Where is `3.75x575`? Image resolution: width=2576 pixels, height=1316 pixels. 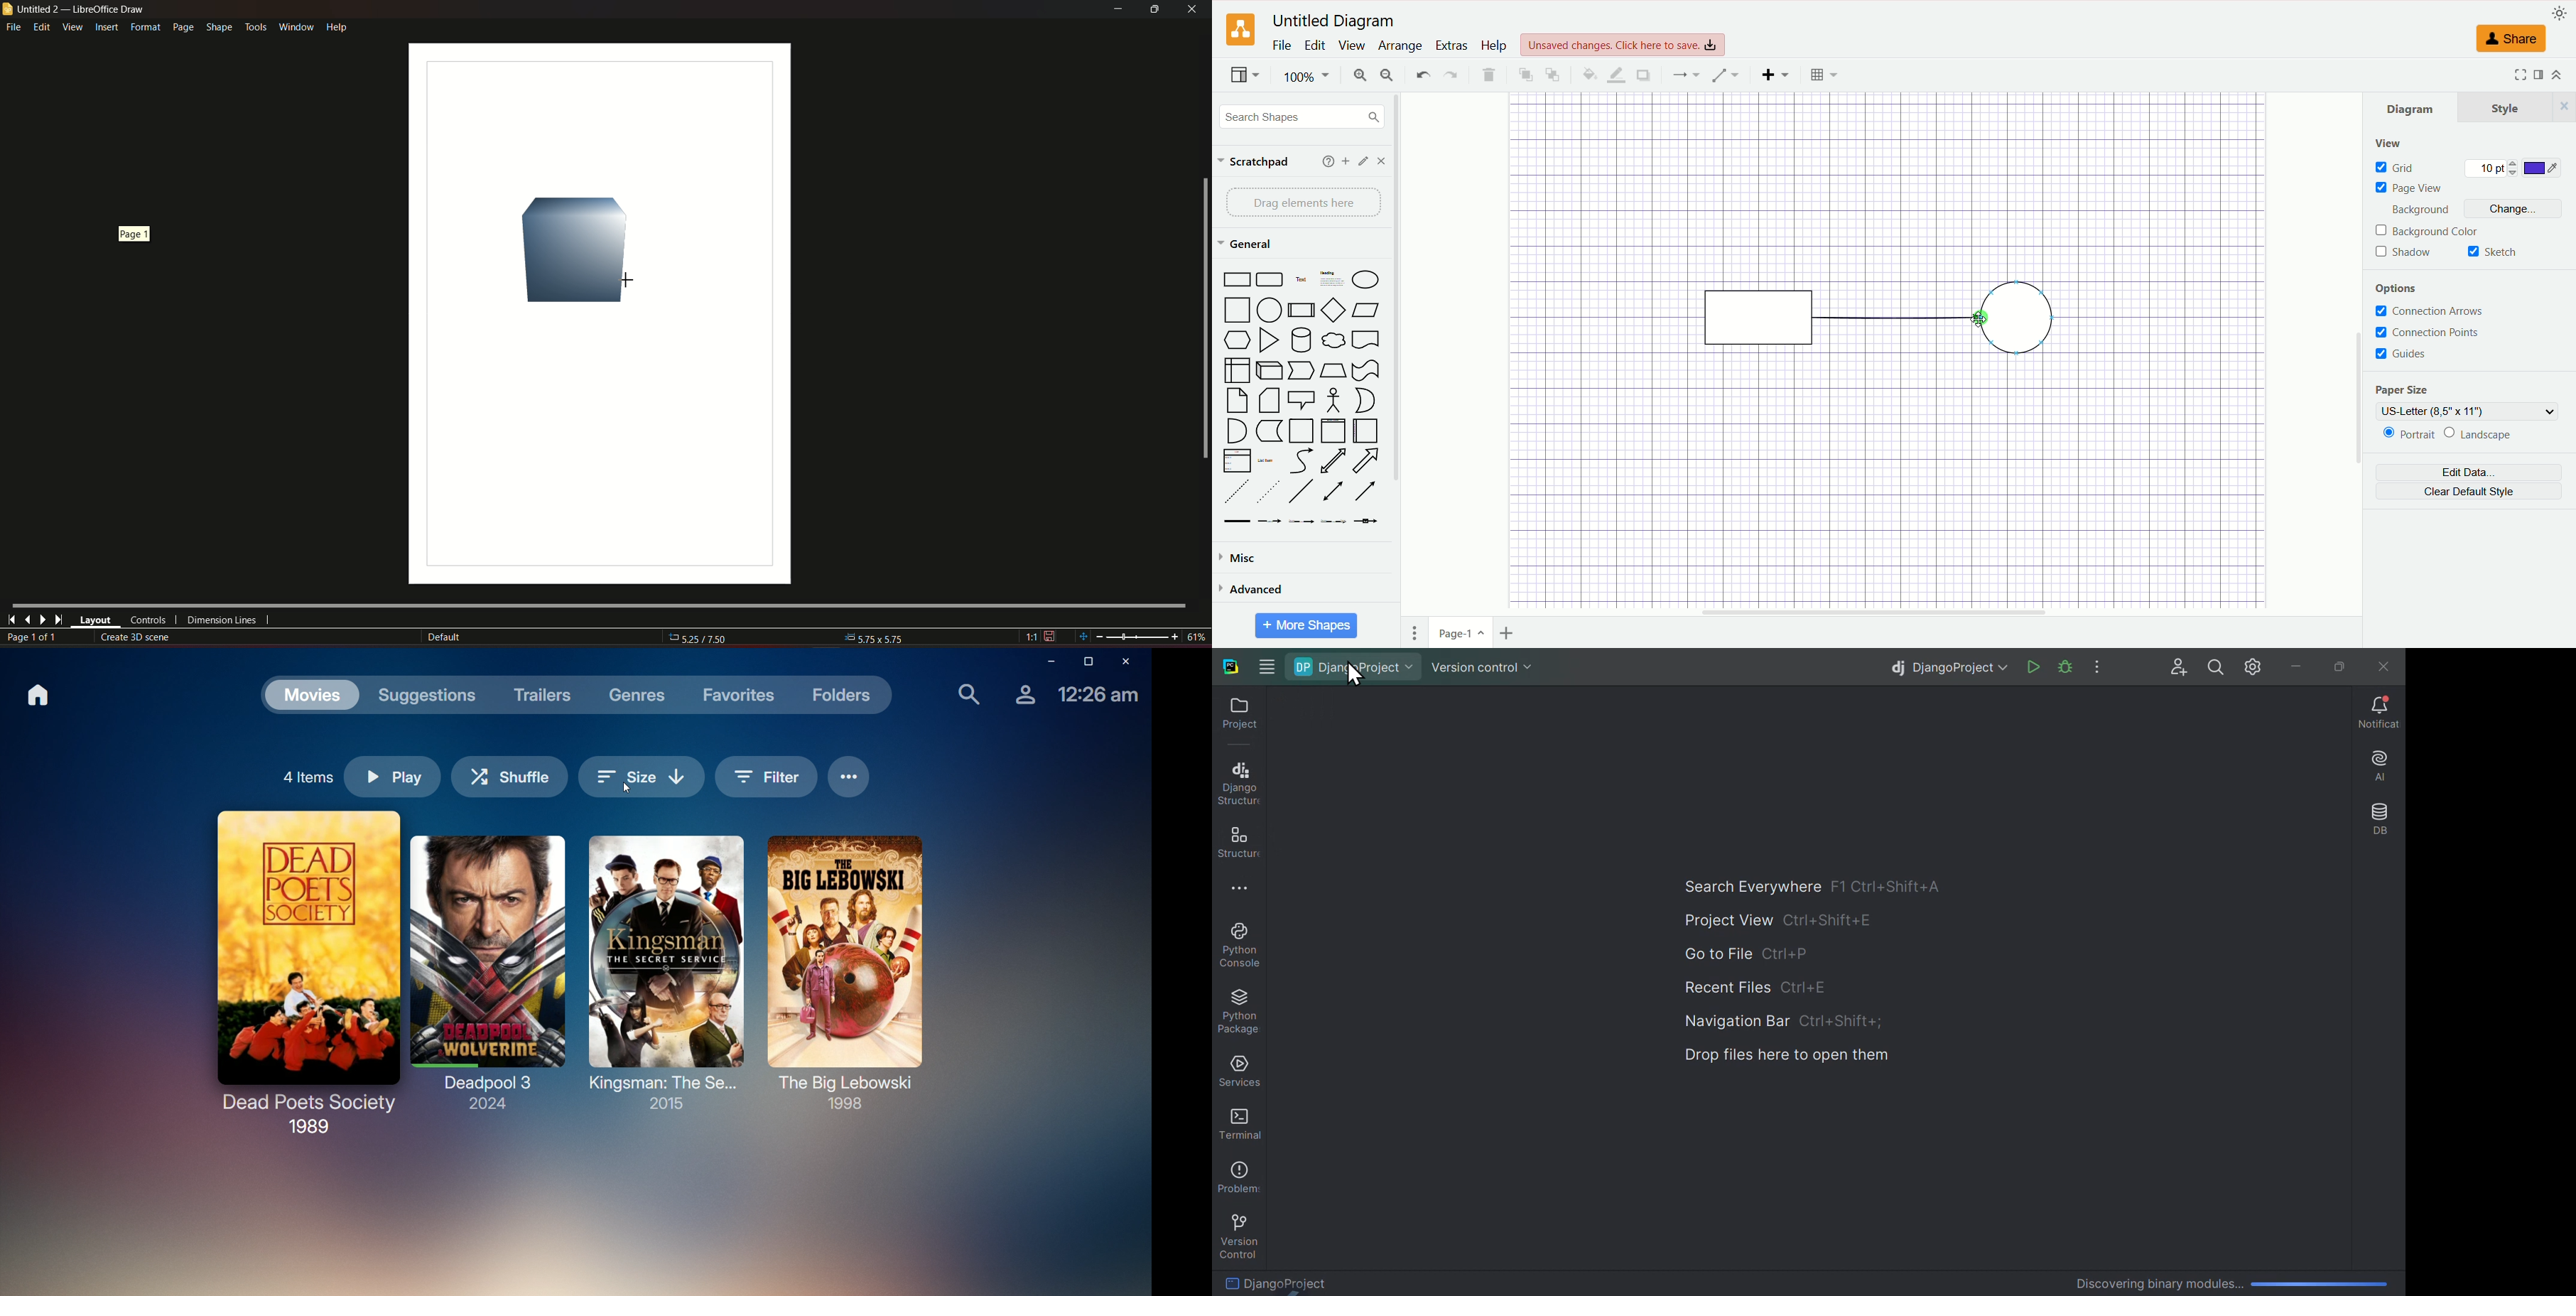
3.75x575 is located at coordinates (875, 637).